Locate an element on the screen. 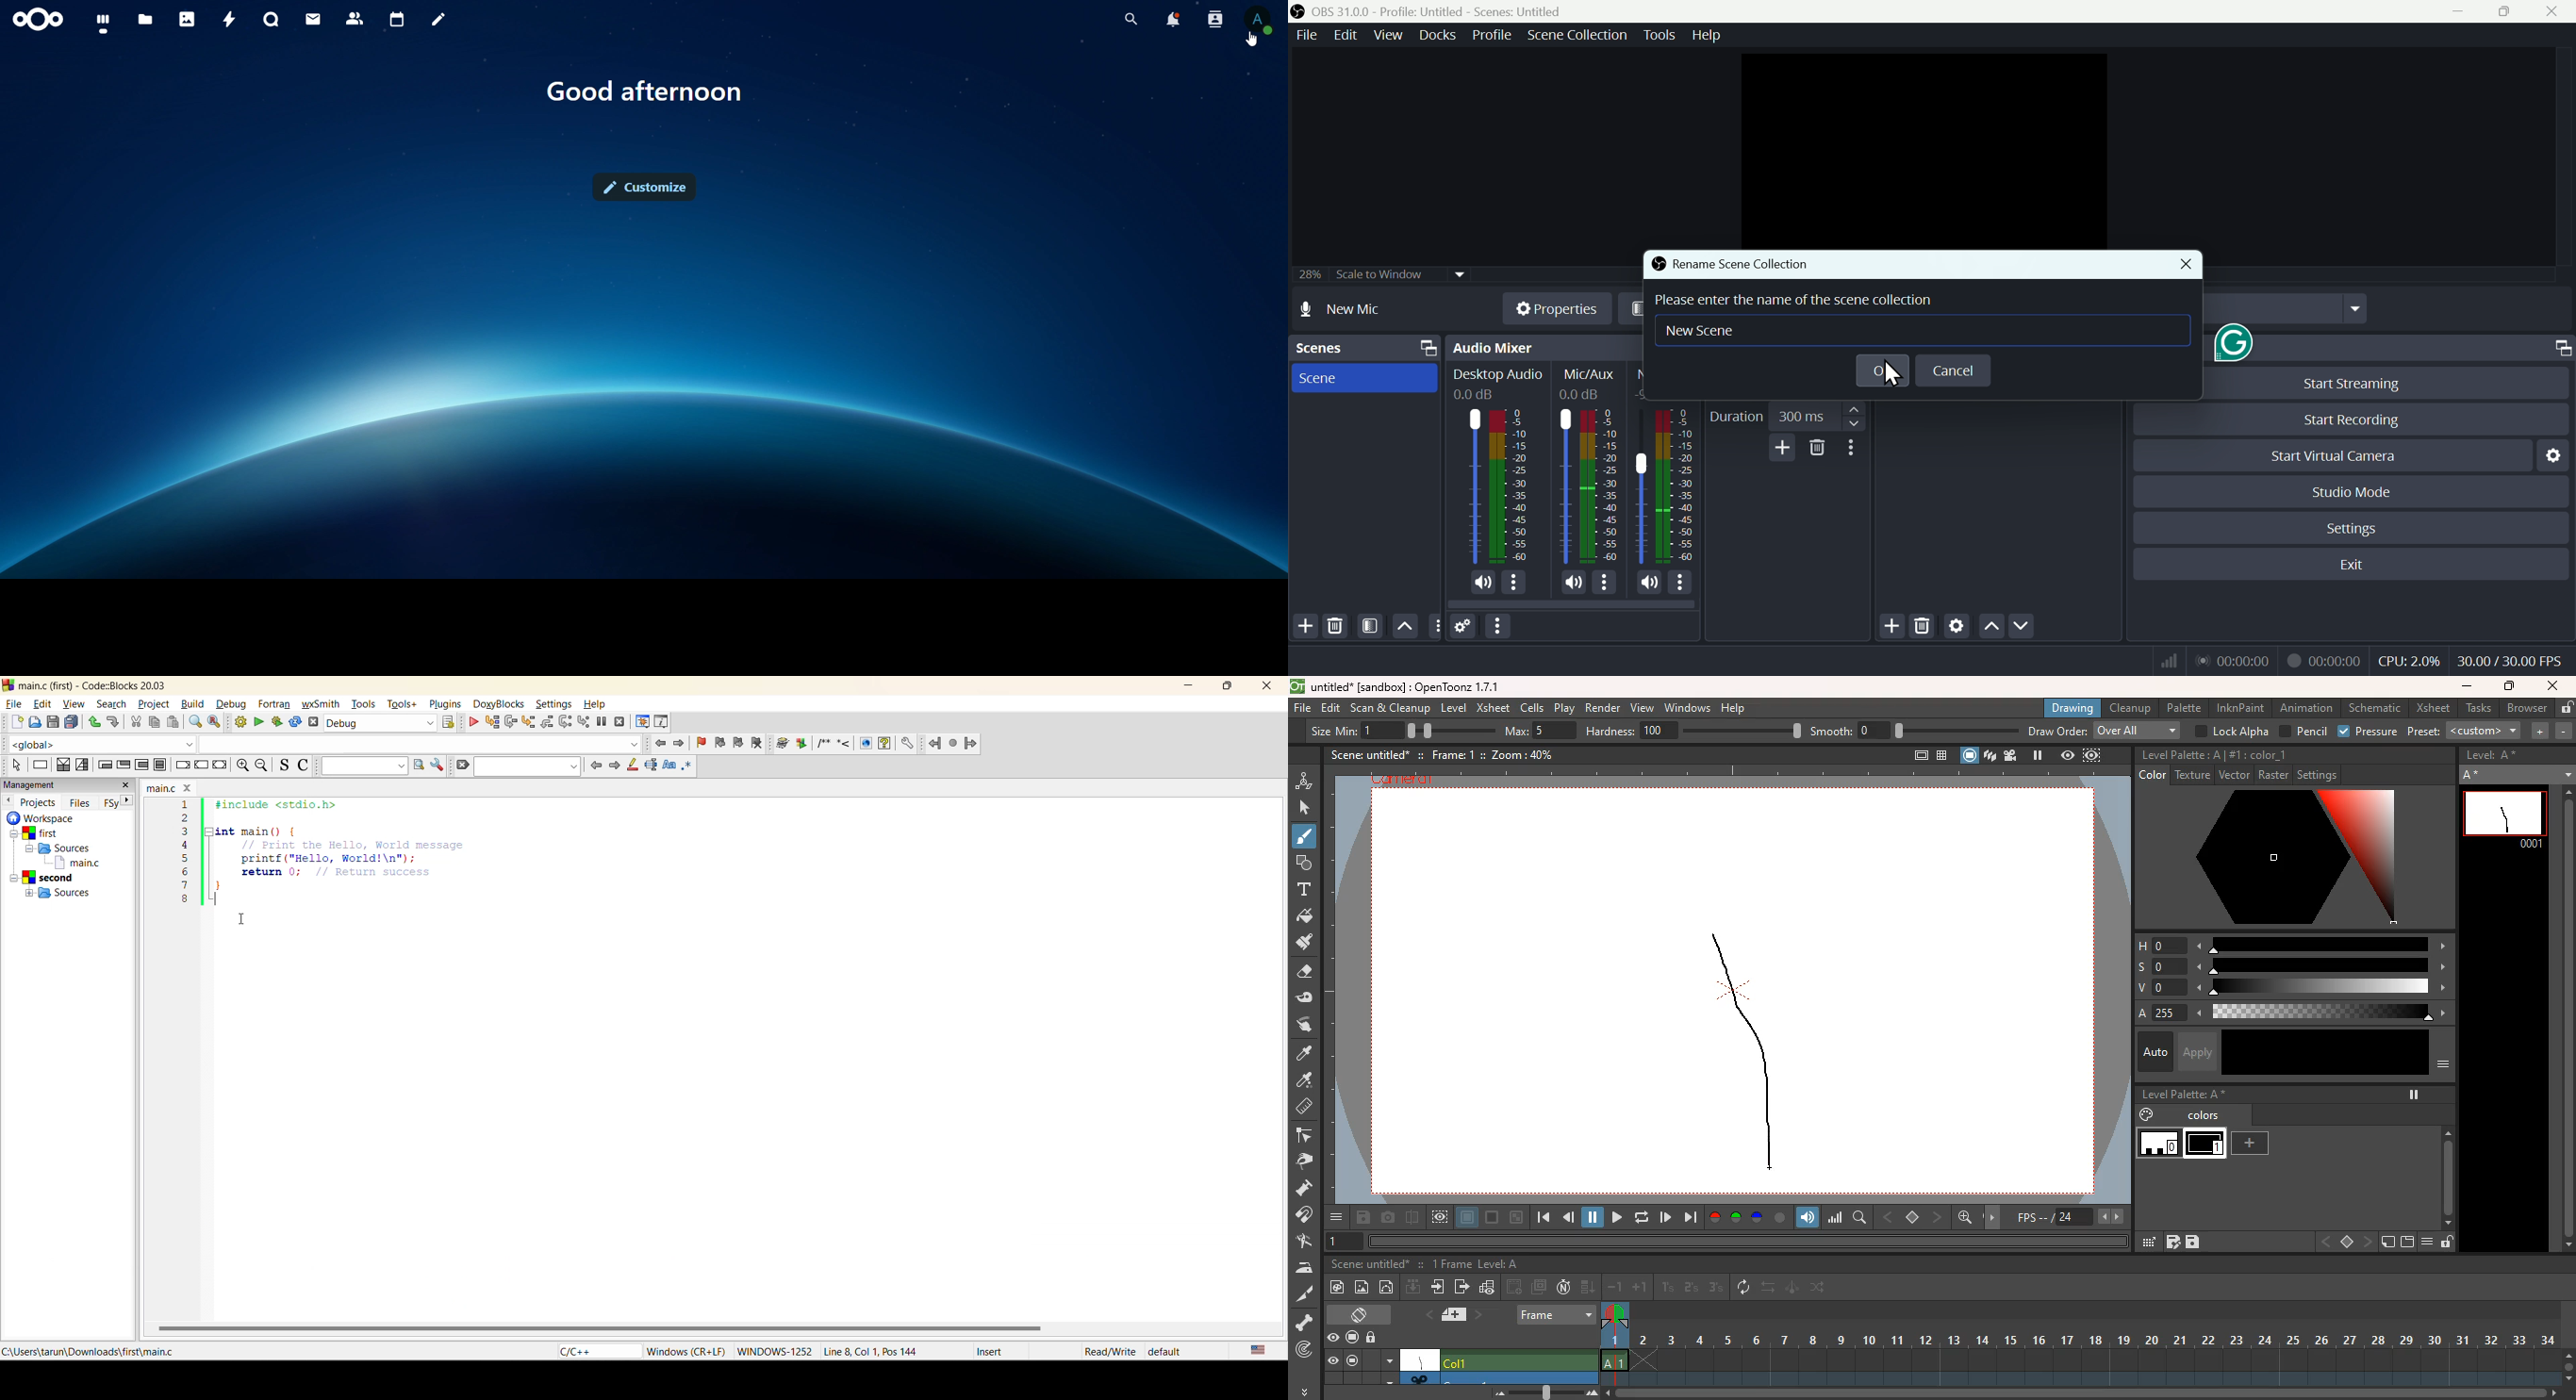  Duration 300 millisecond  is located at coordinates (1786, 414).